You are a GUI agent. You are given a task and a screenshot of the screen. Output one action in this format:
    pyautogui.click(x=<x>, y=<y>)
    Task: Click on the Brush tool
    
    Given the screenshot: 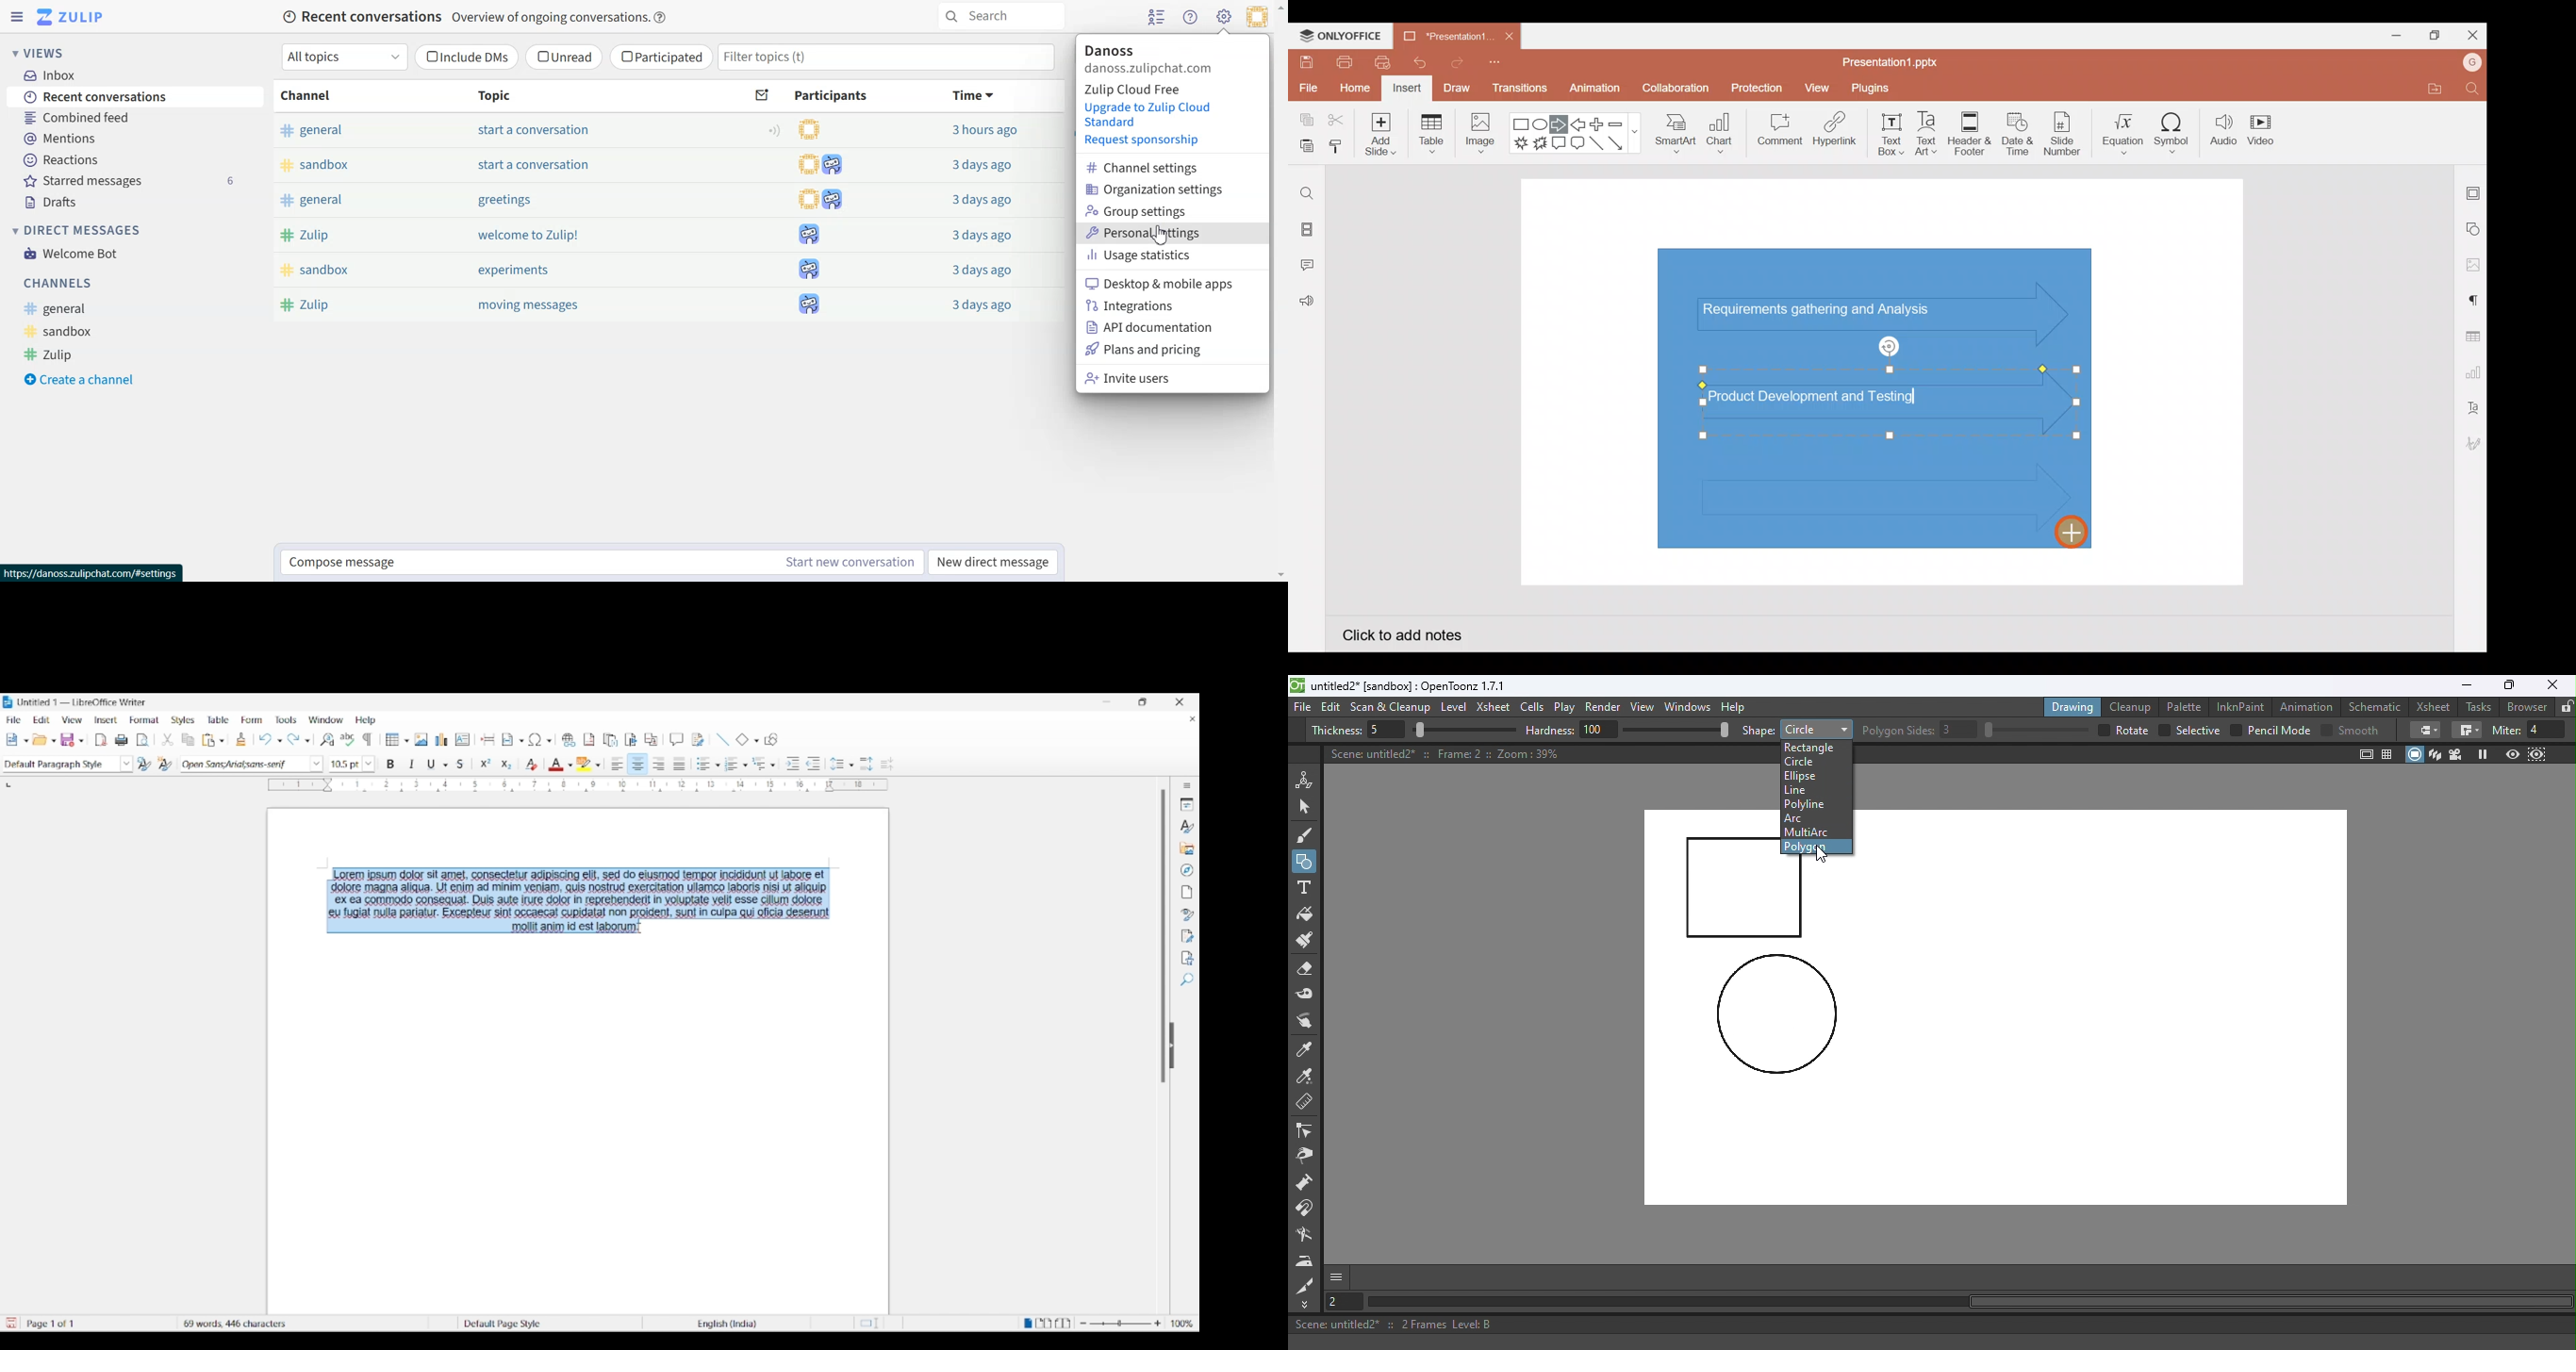 What is the action you would take?
    pyautogui.click(x=1309, y=834)
    